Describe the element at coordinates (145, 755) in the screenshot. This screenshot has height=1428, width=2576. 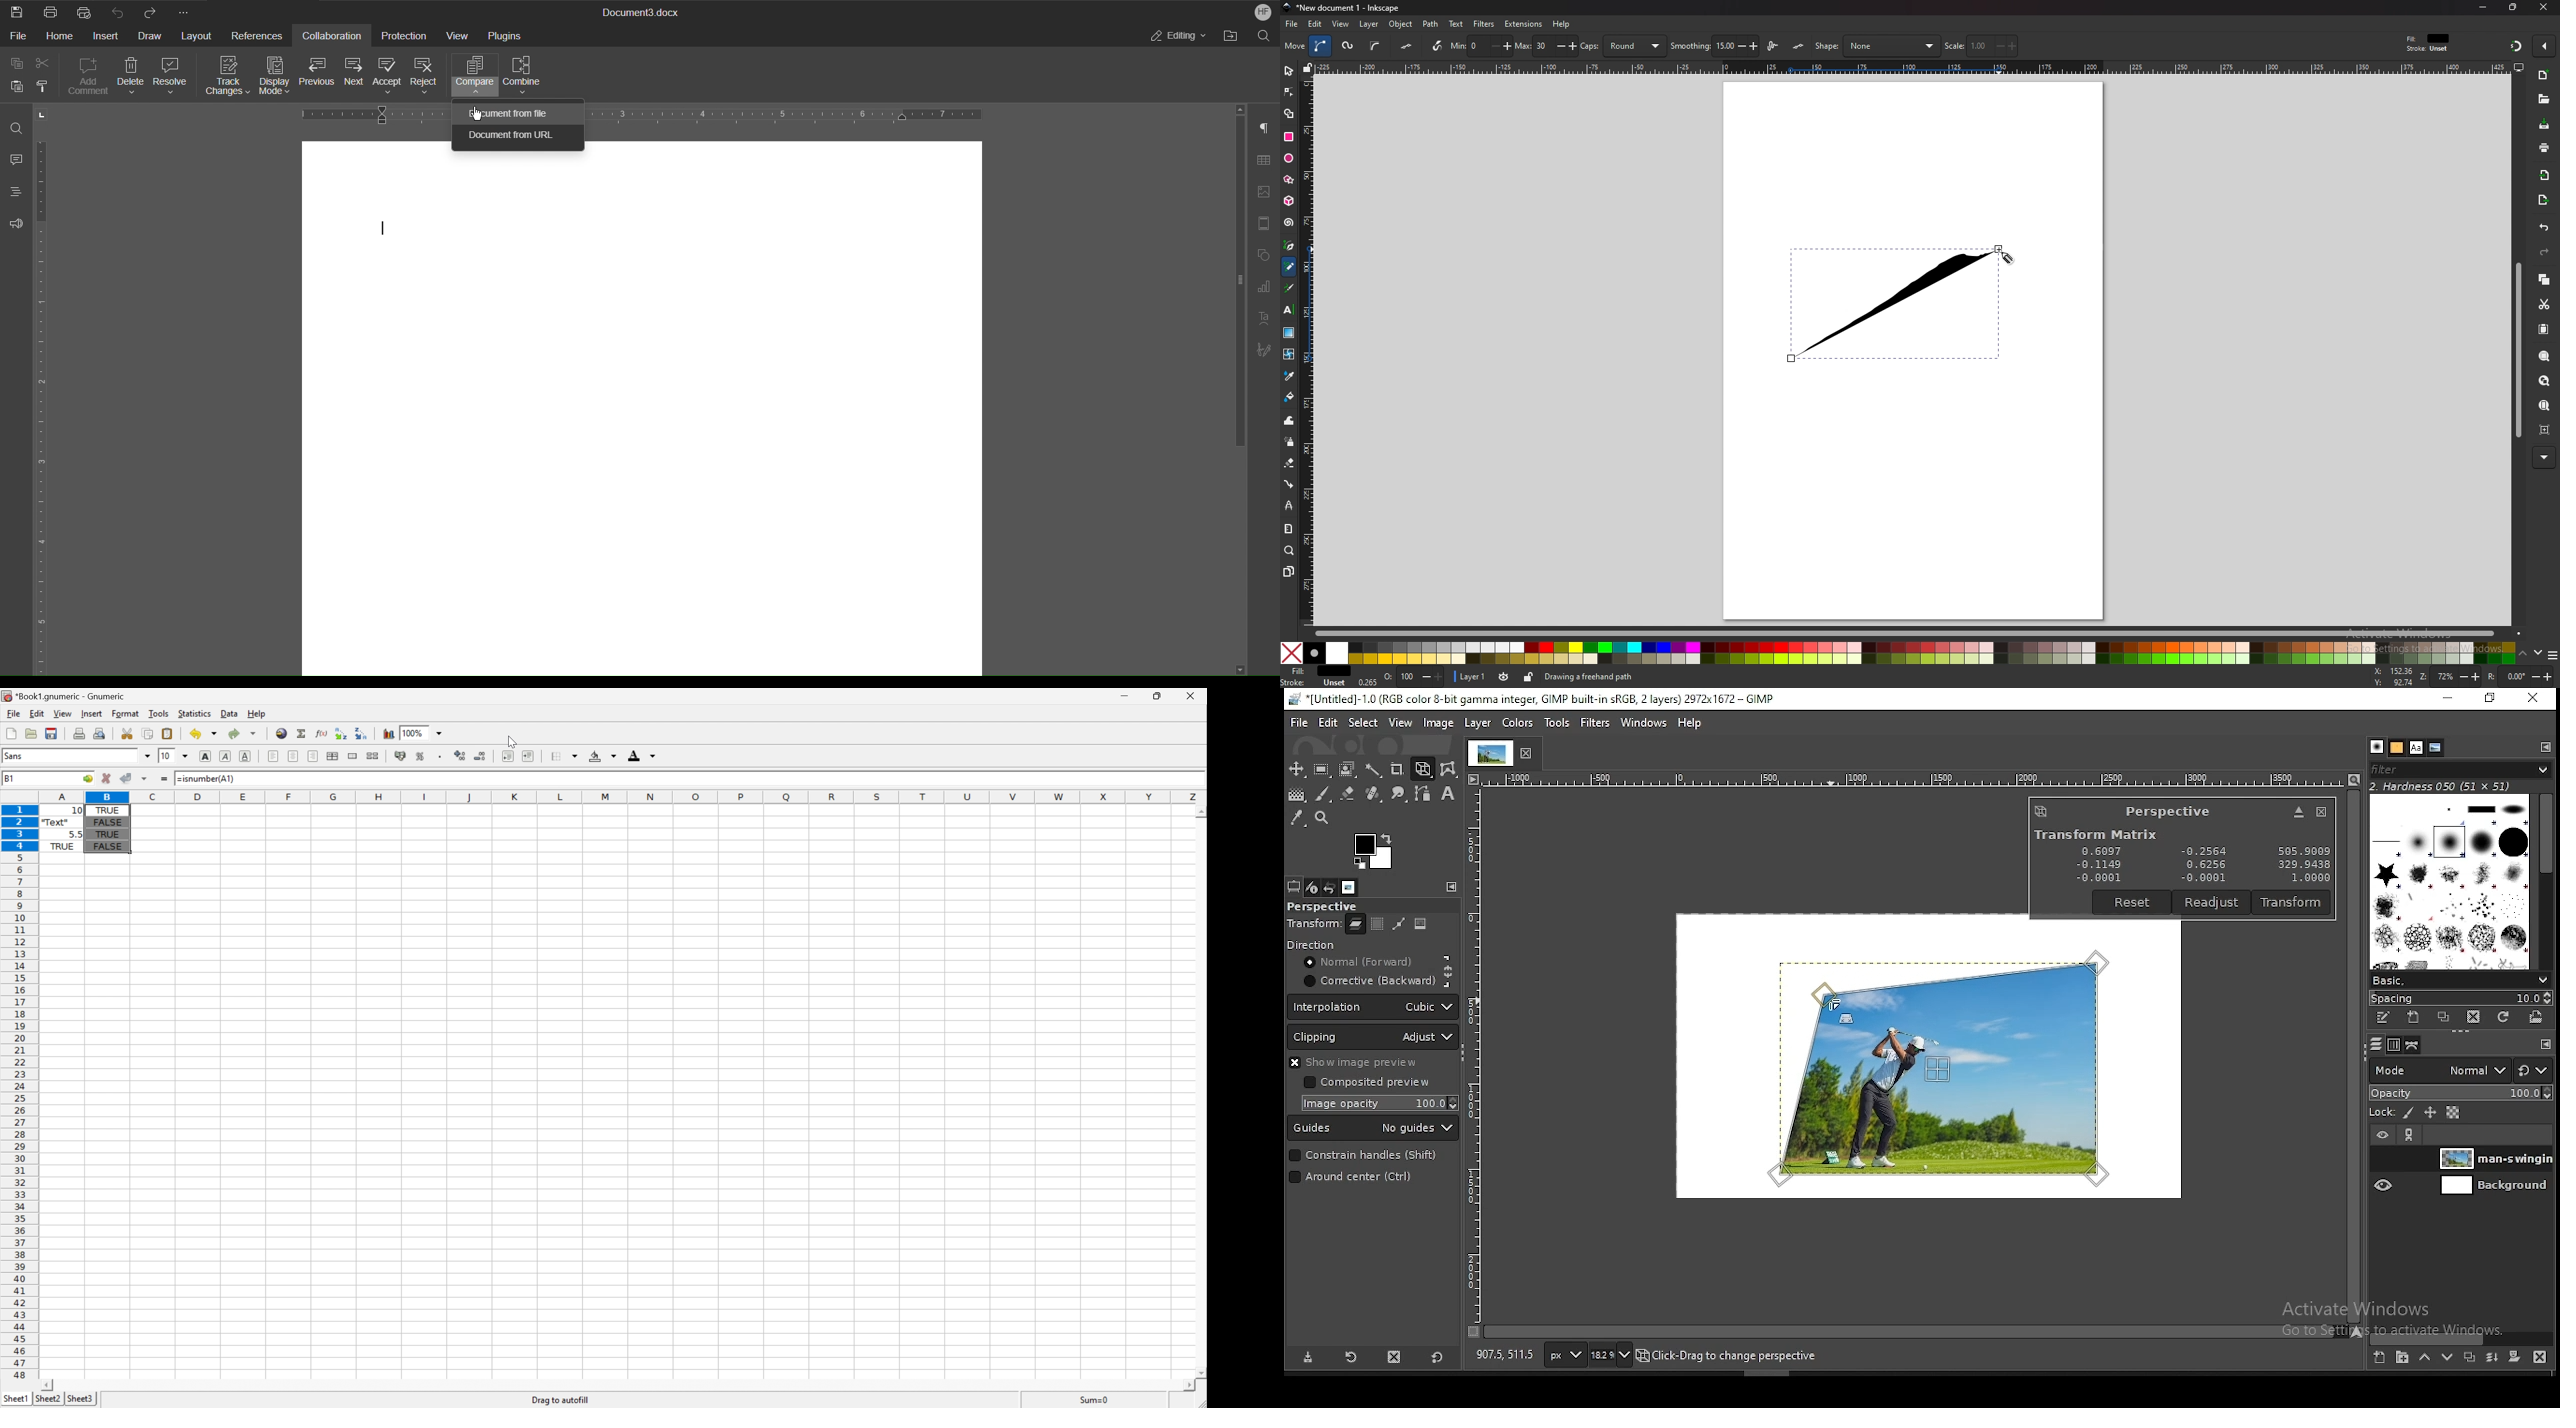
I see `Drop Down` at that location.